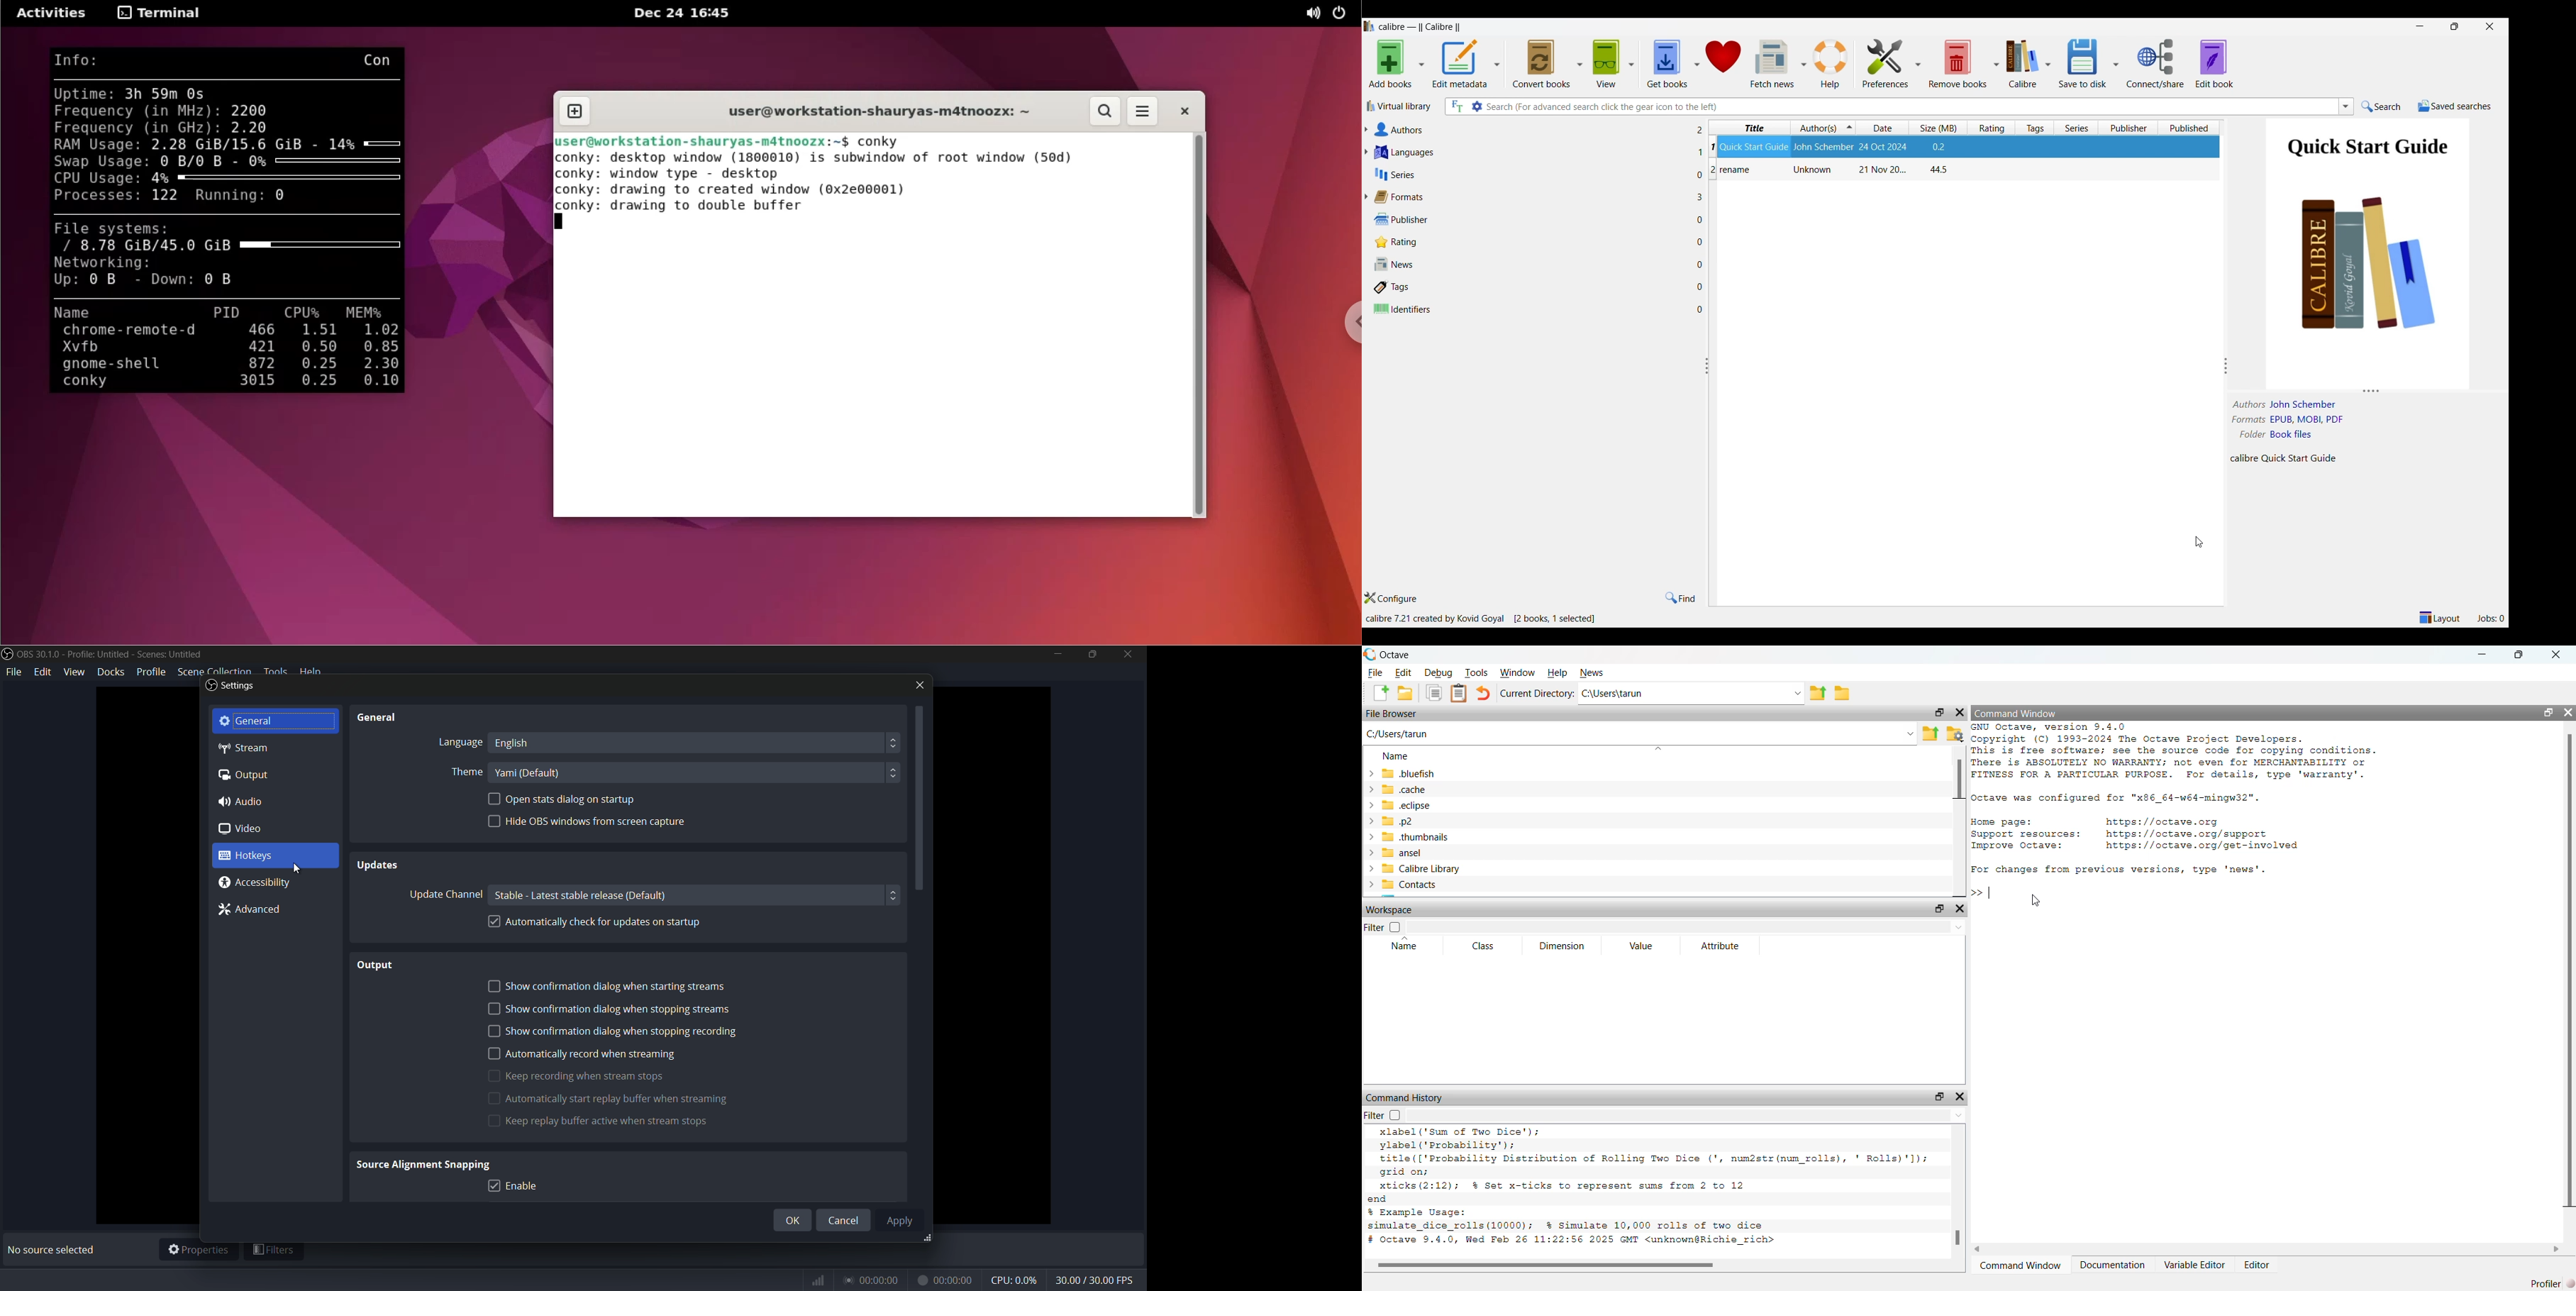 The image size is (2576, 1316). What do you see at coordinates (214, 671) in the screenshot?
I see `scene collection menu` at bounding box center [214, 671].